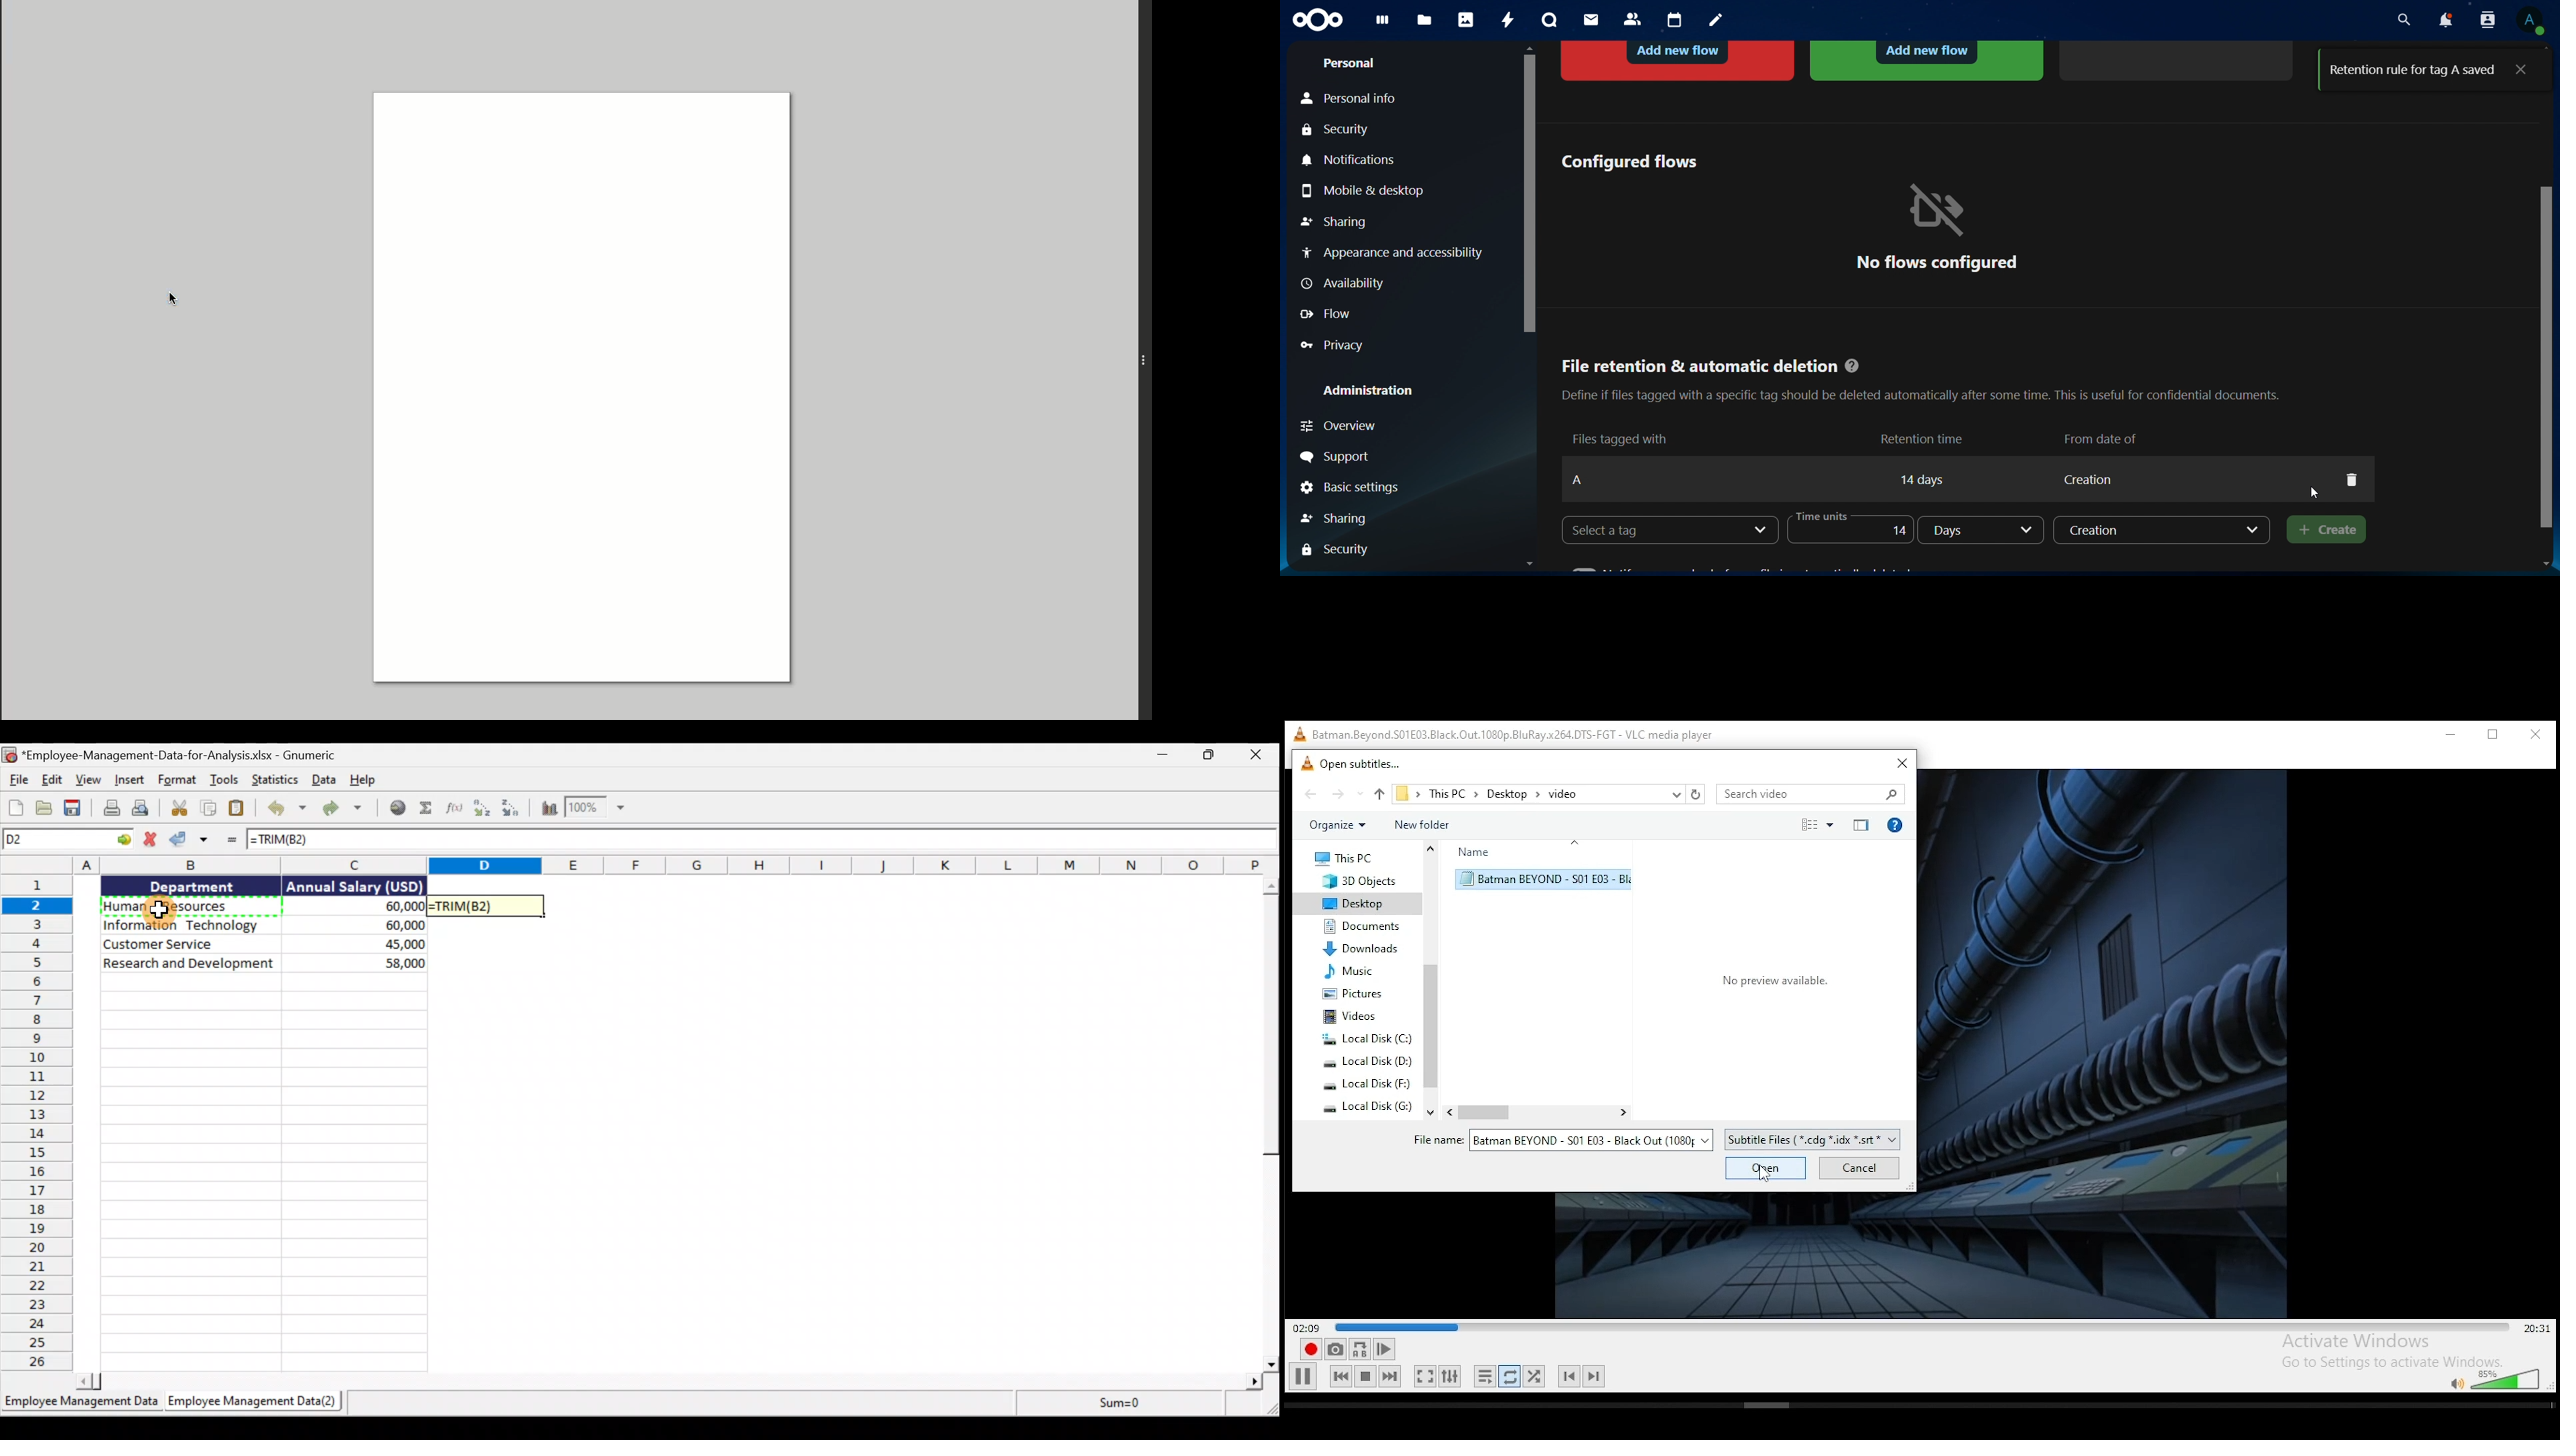 The image size is (2576, 1456). Describe the element at coordinates (275, 780) in the screenshot. I see `Statistics` at that location.